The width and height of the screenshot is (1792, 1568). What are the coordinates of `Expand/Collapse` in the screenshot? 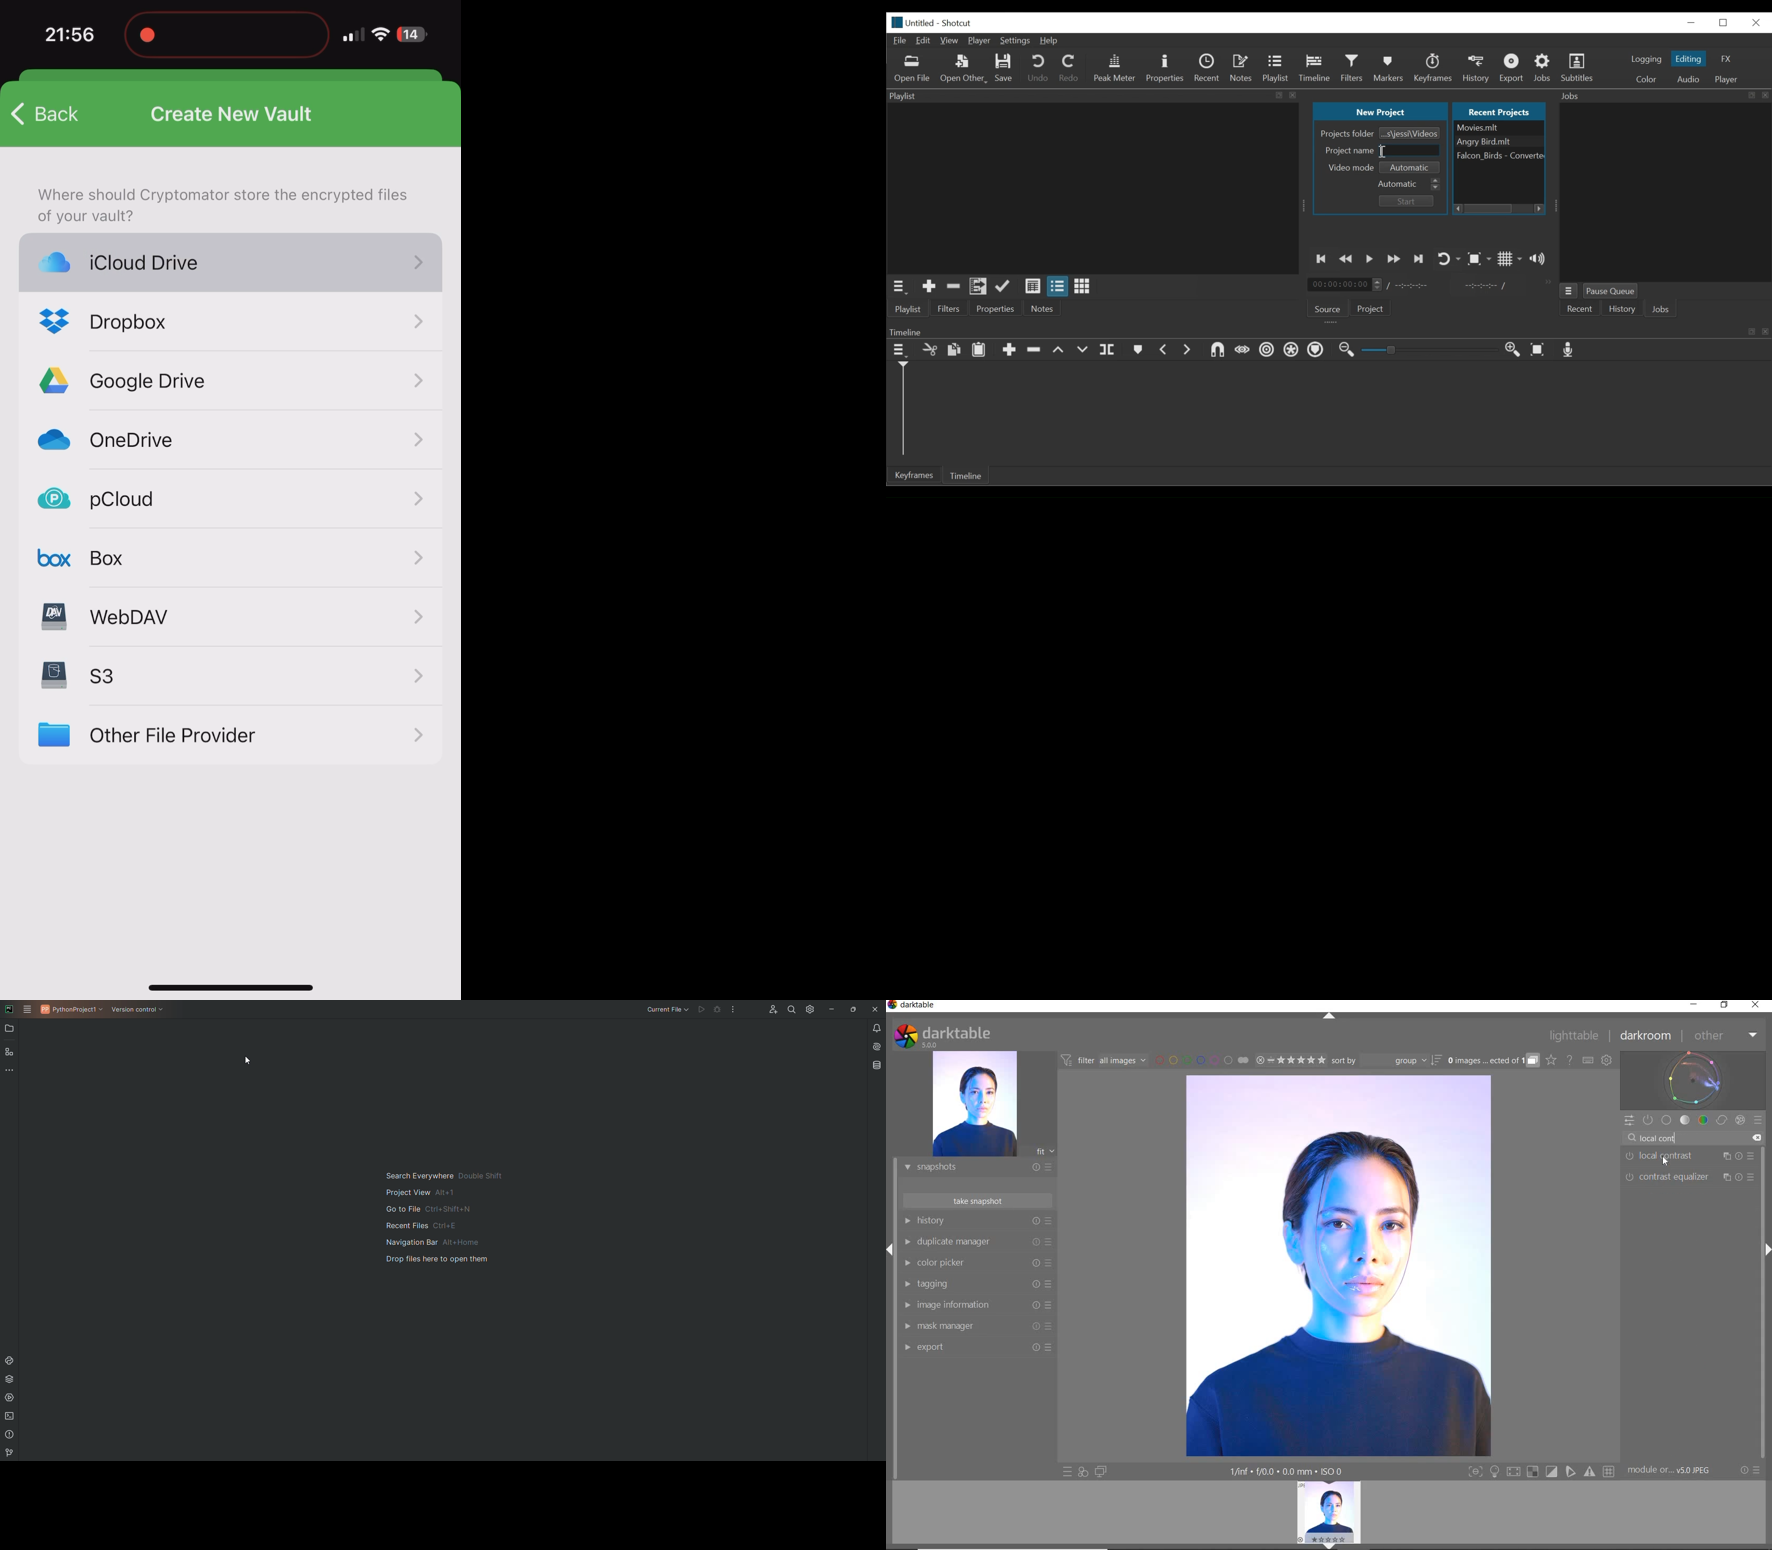 It's located at (1766, 1248).